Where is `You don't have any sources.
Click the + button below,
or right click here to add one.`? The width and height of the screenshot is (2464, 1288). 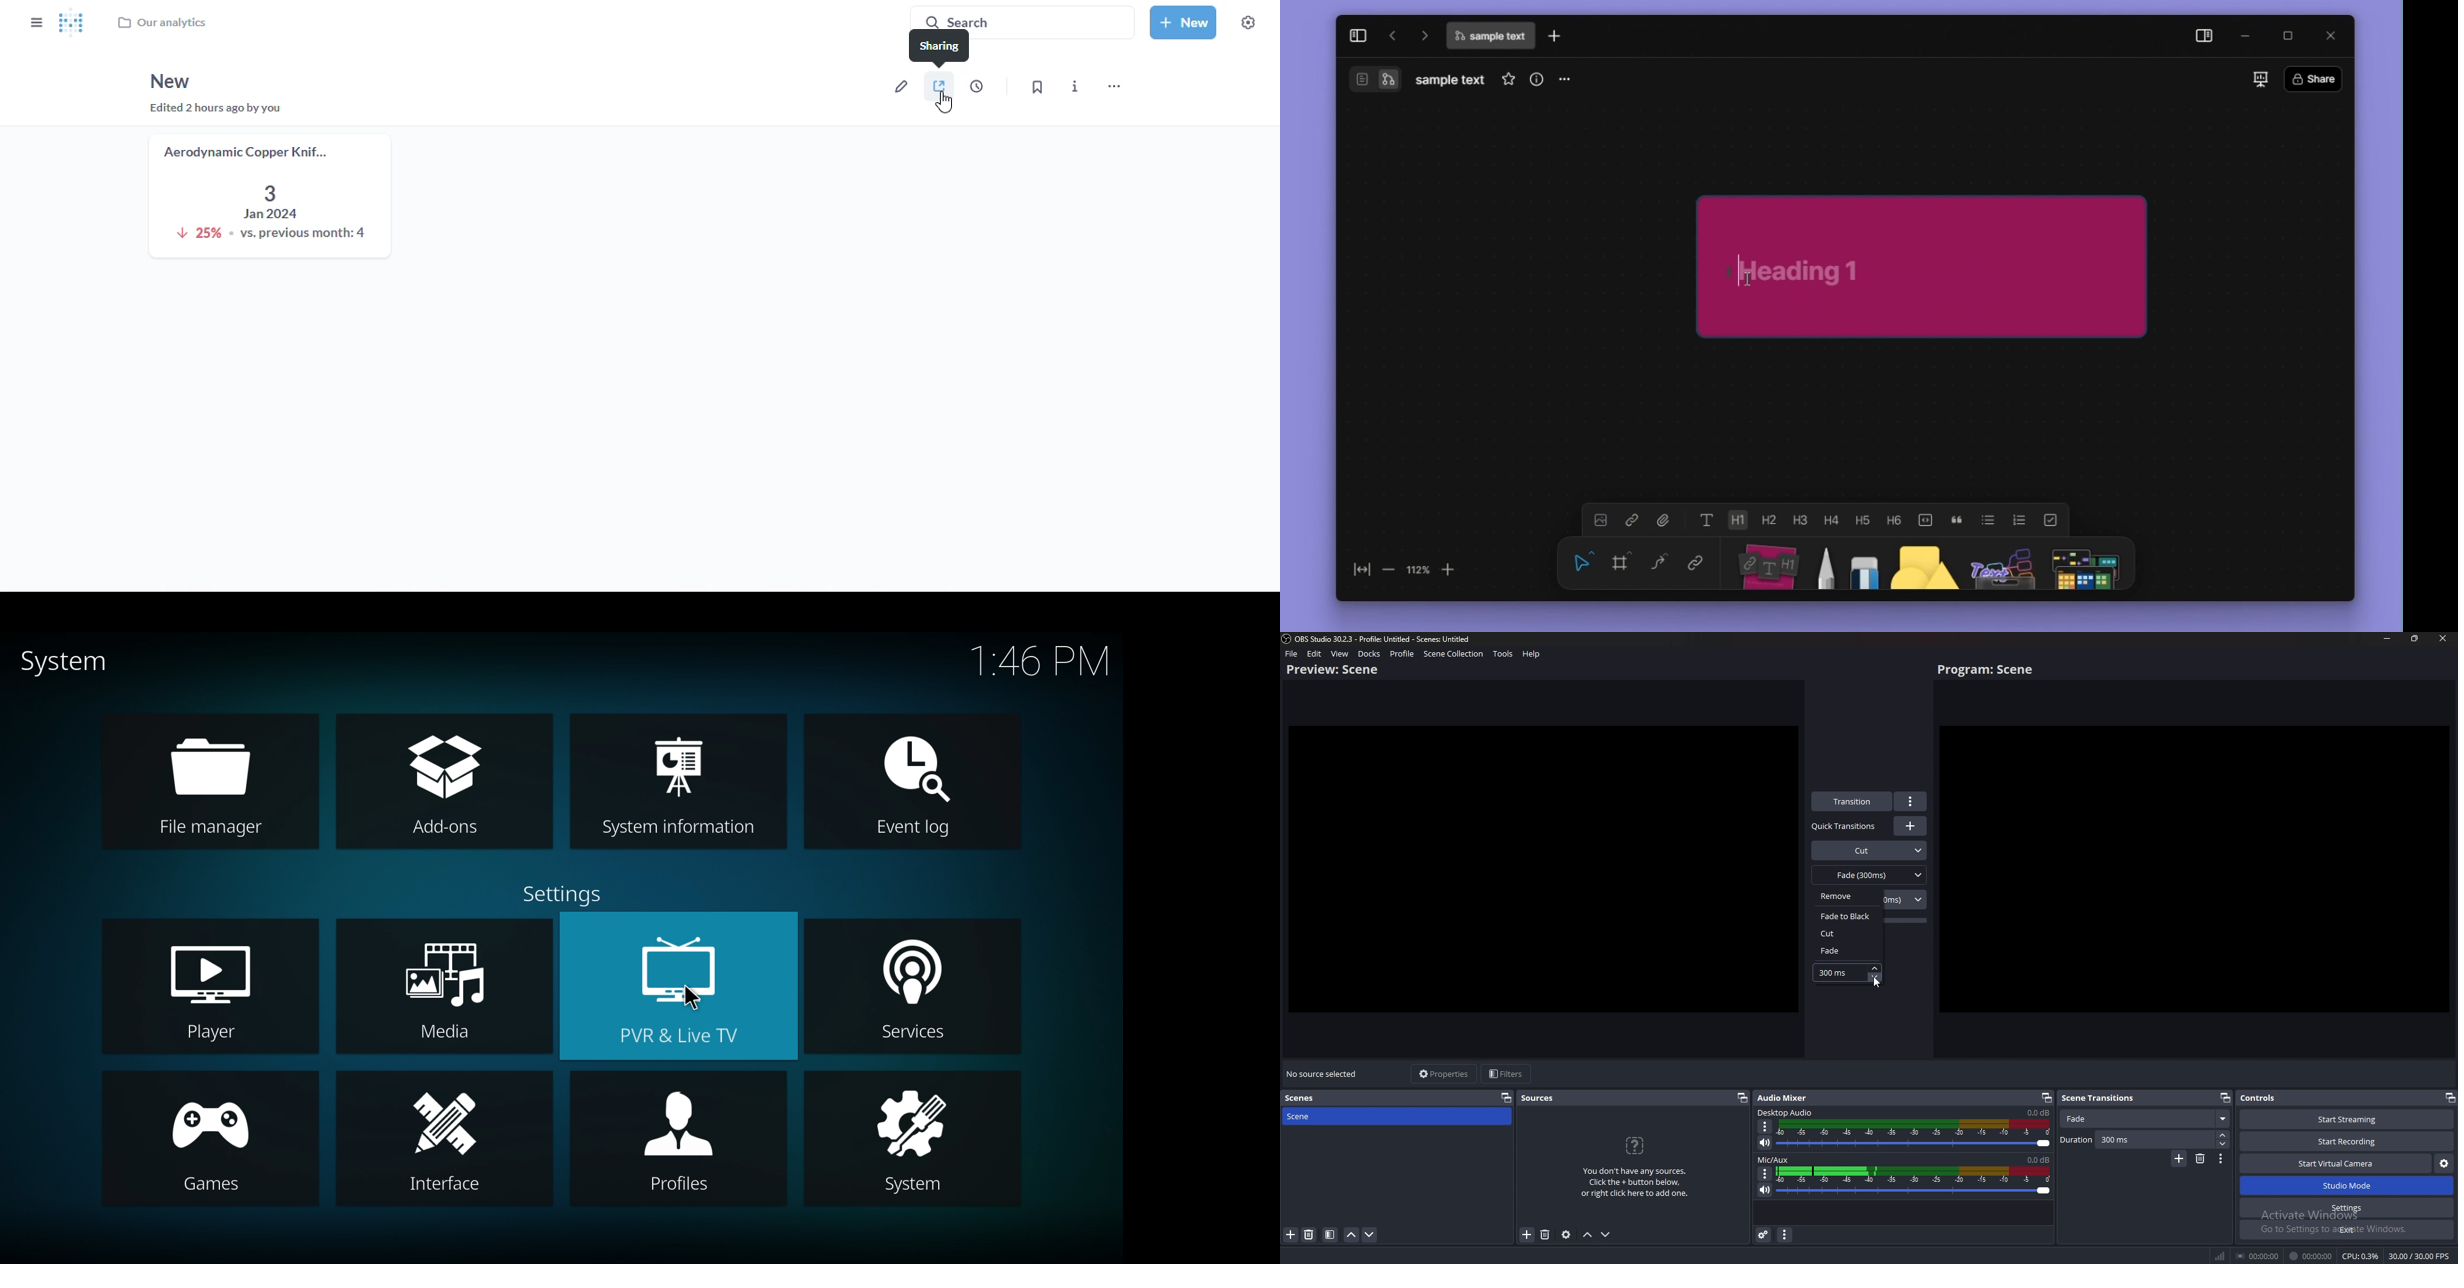 You don't have any sources.
Click the + button below,
or right click here to add one. is located at coordinates (1638, 1185).